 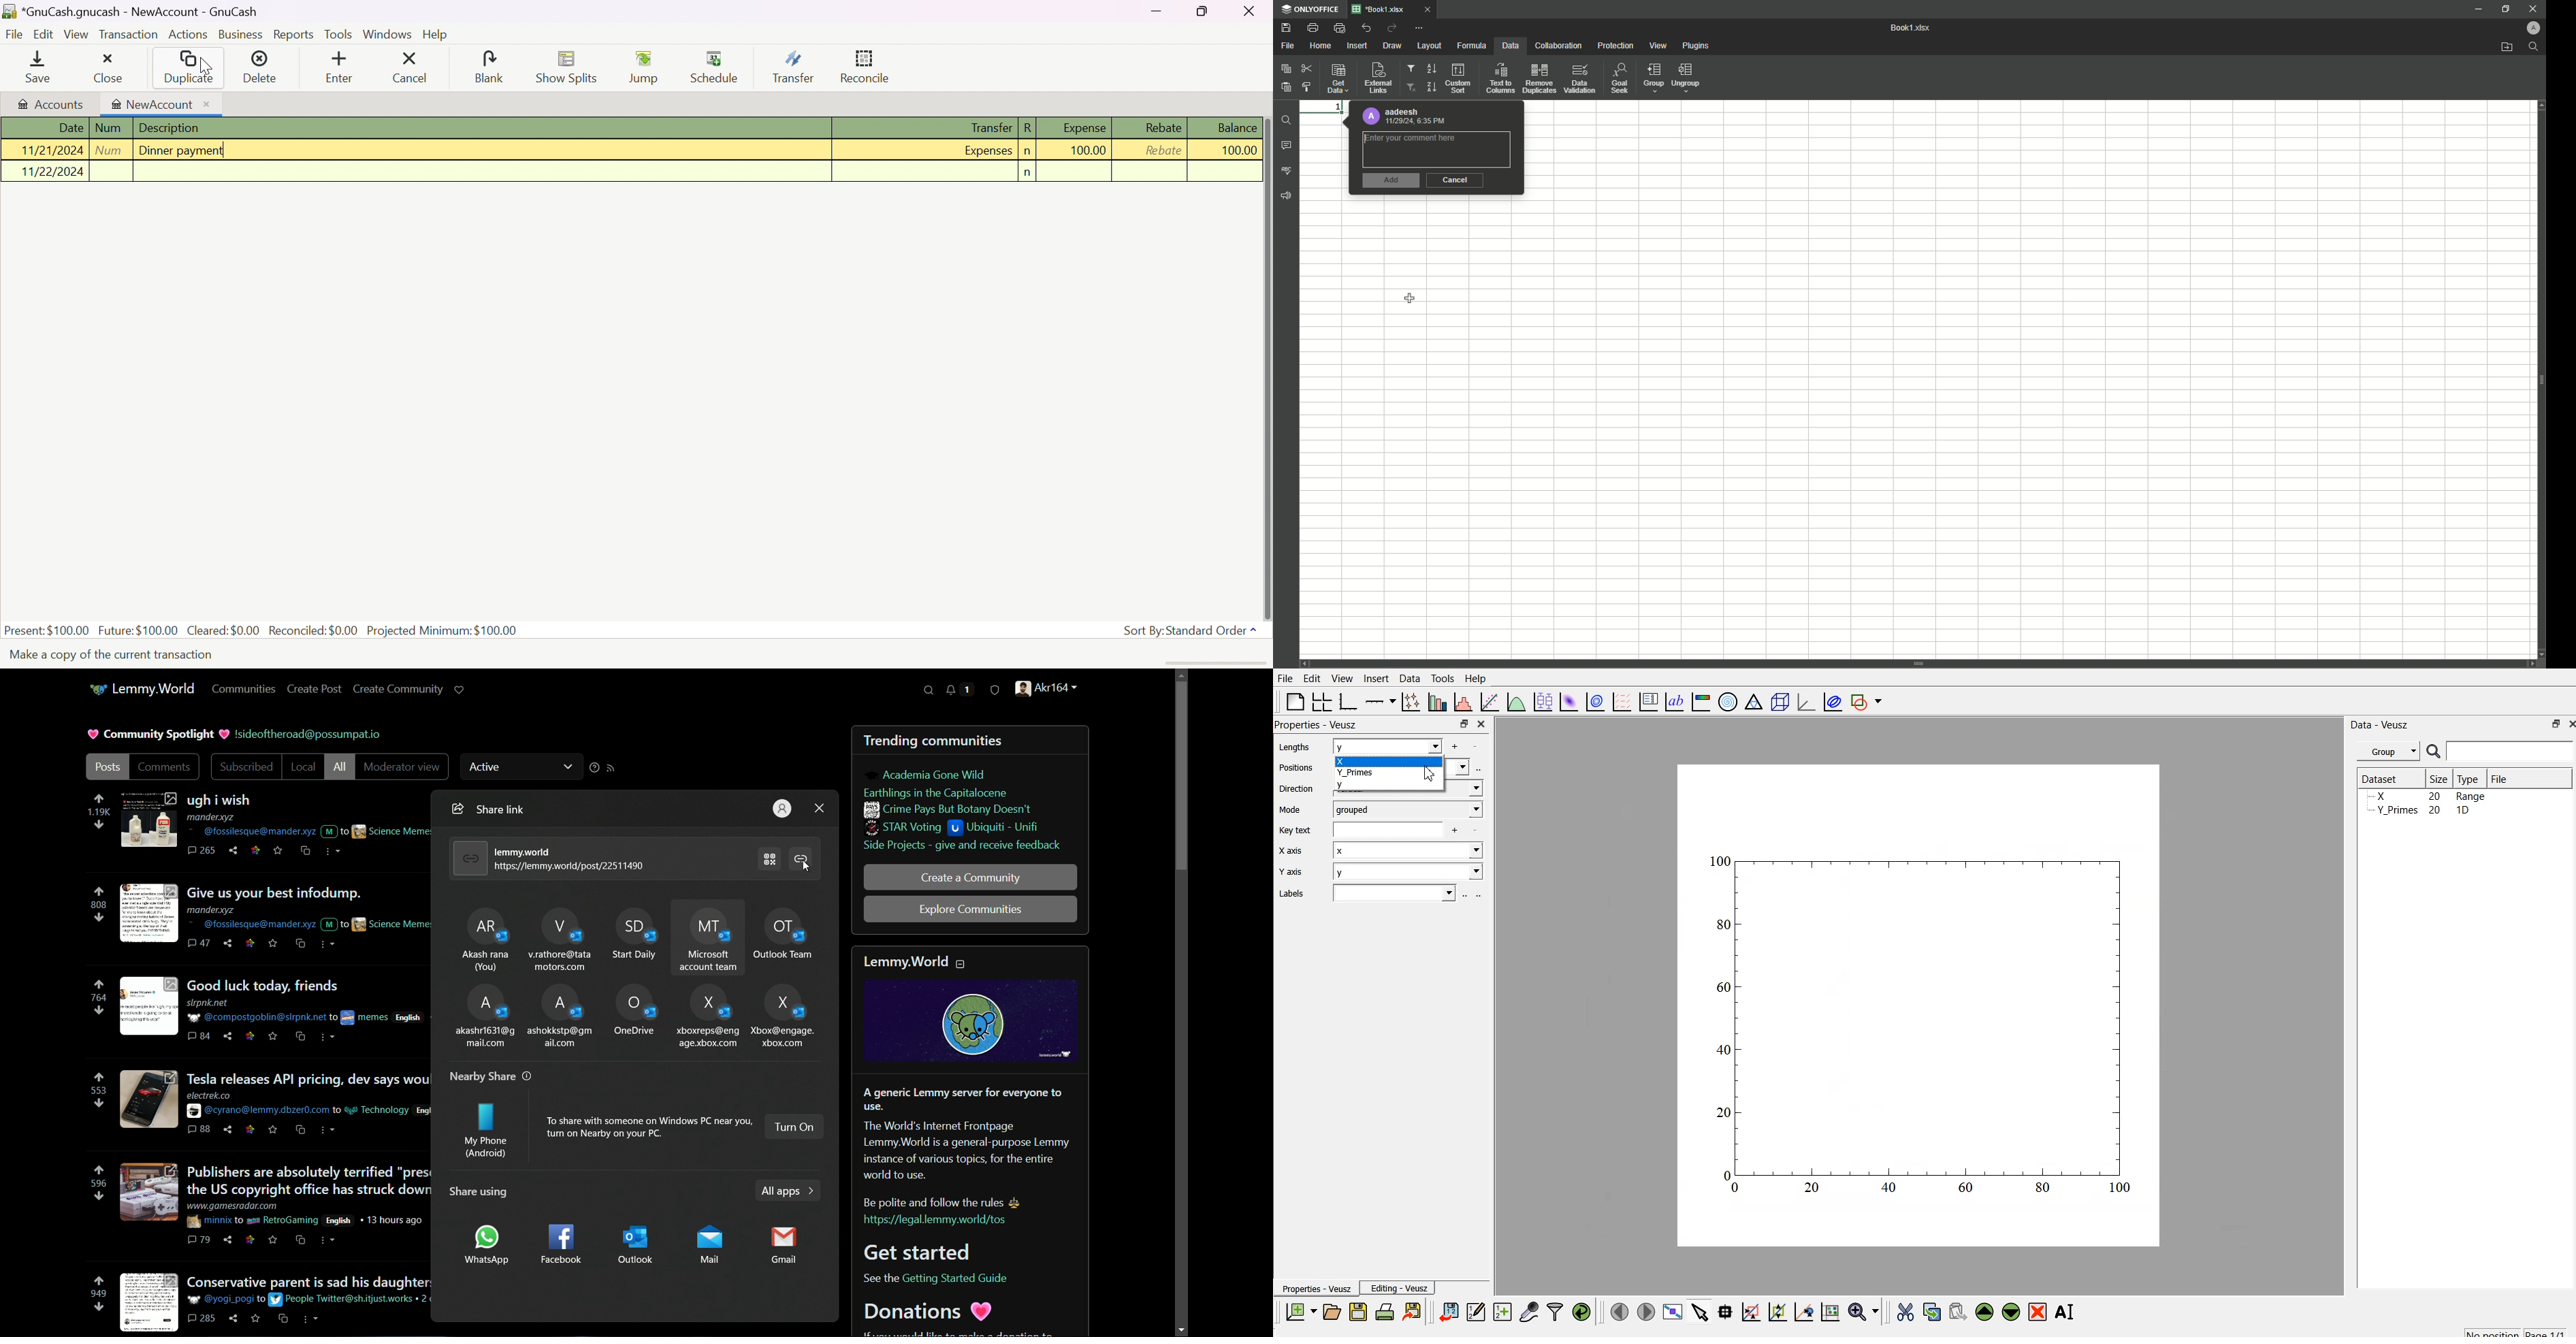 I want to click on create community, so click(x=399, y=690).